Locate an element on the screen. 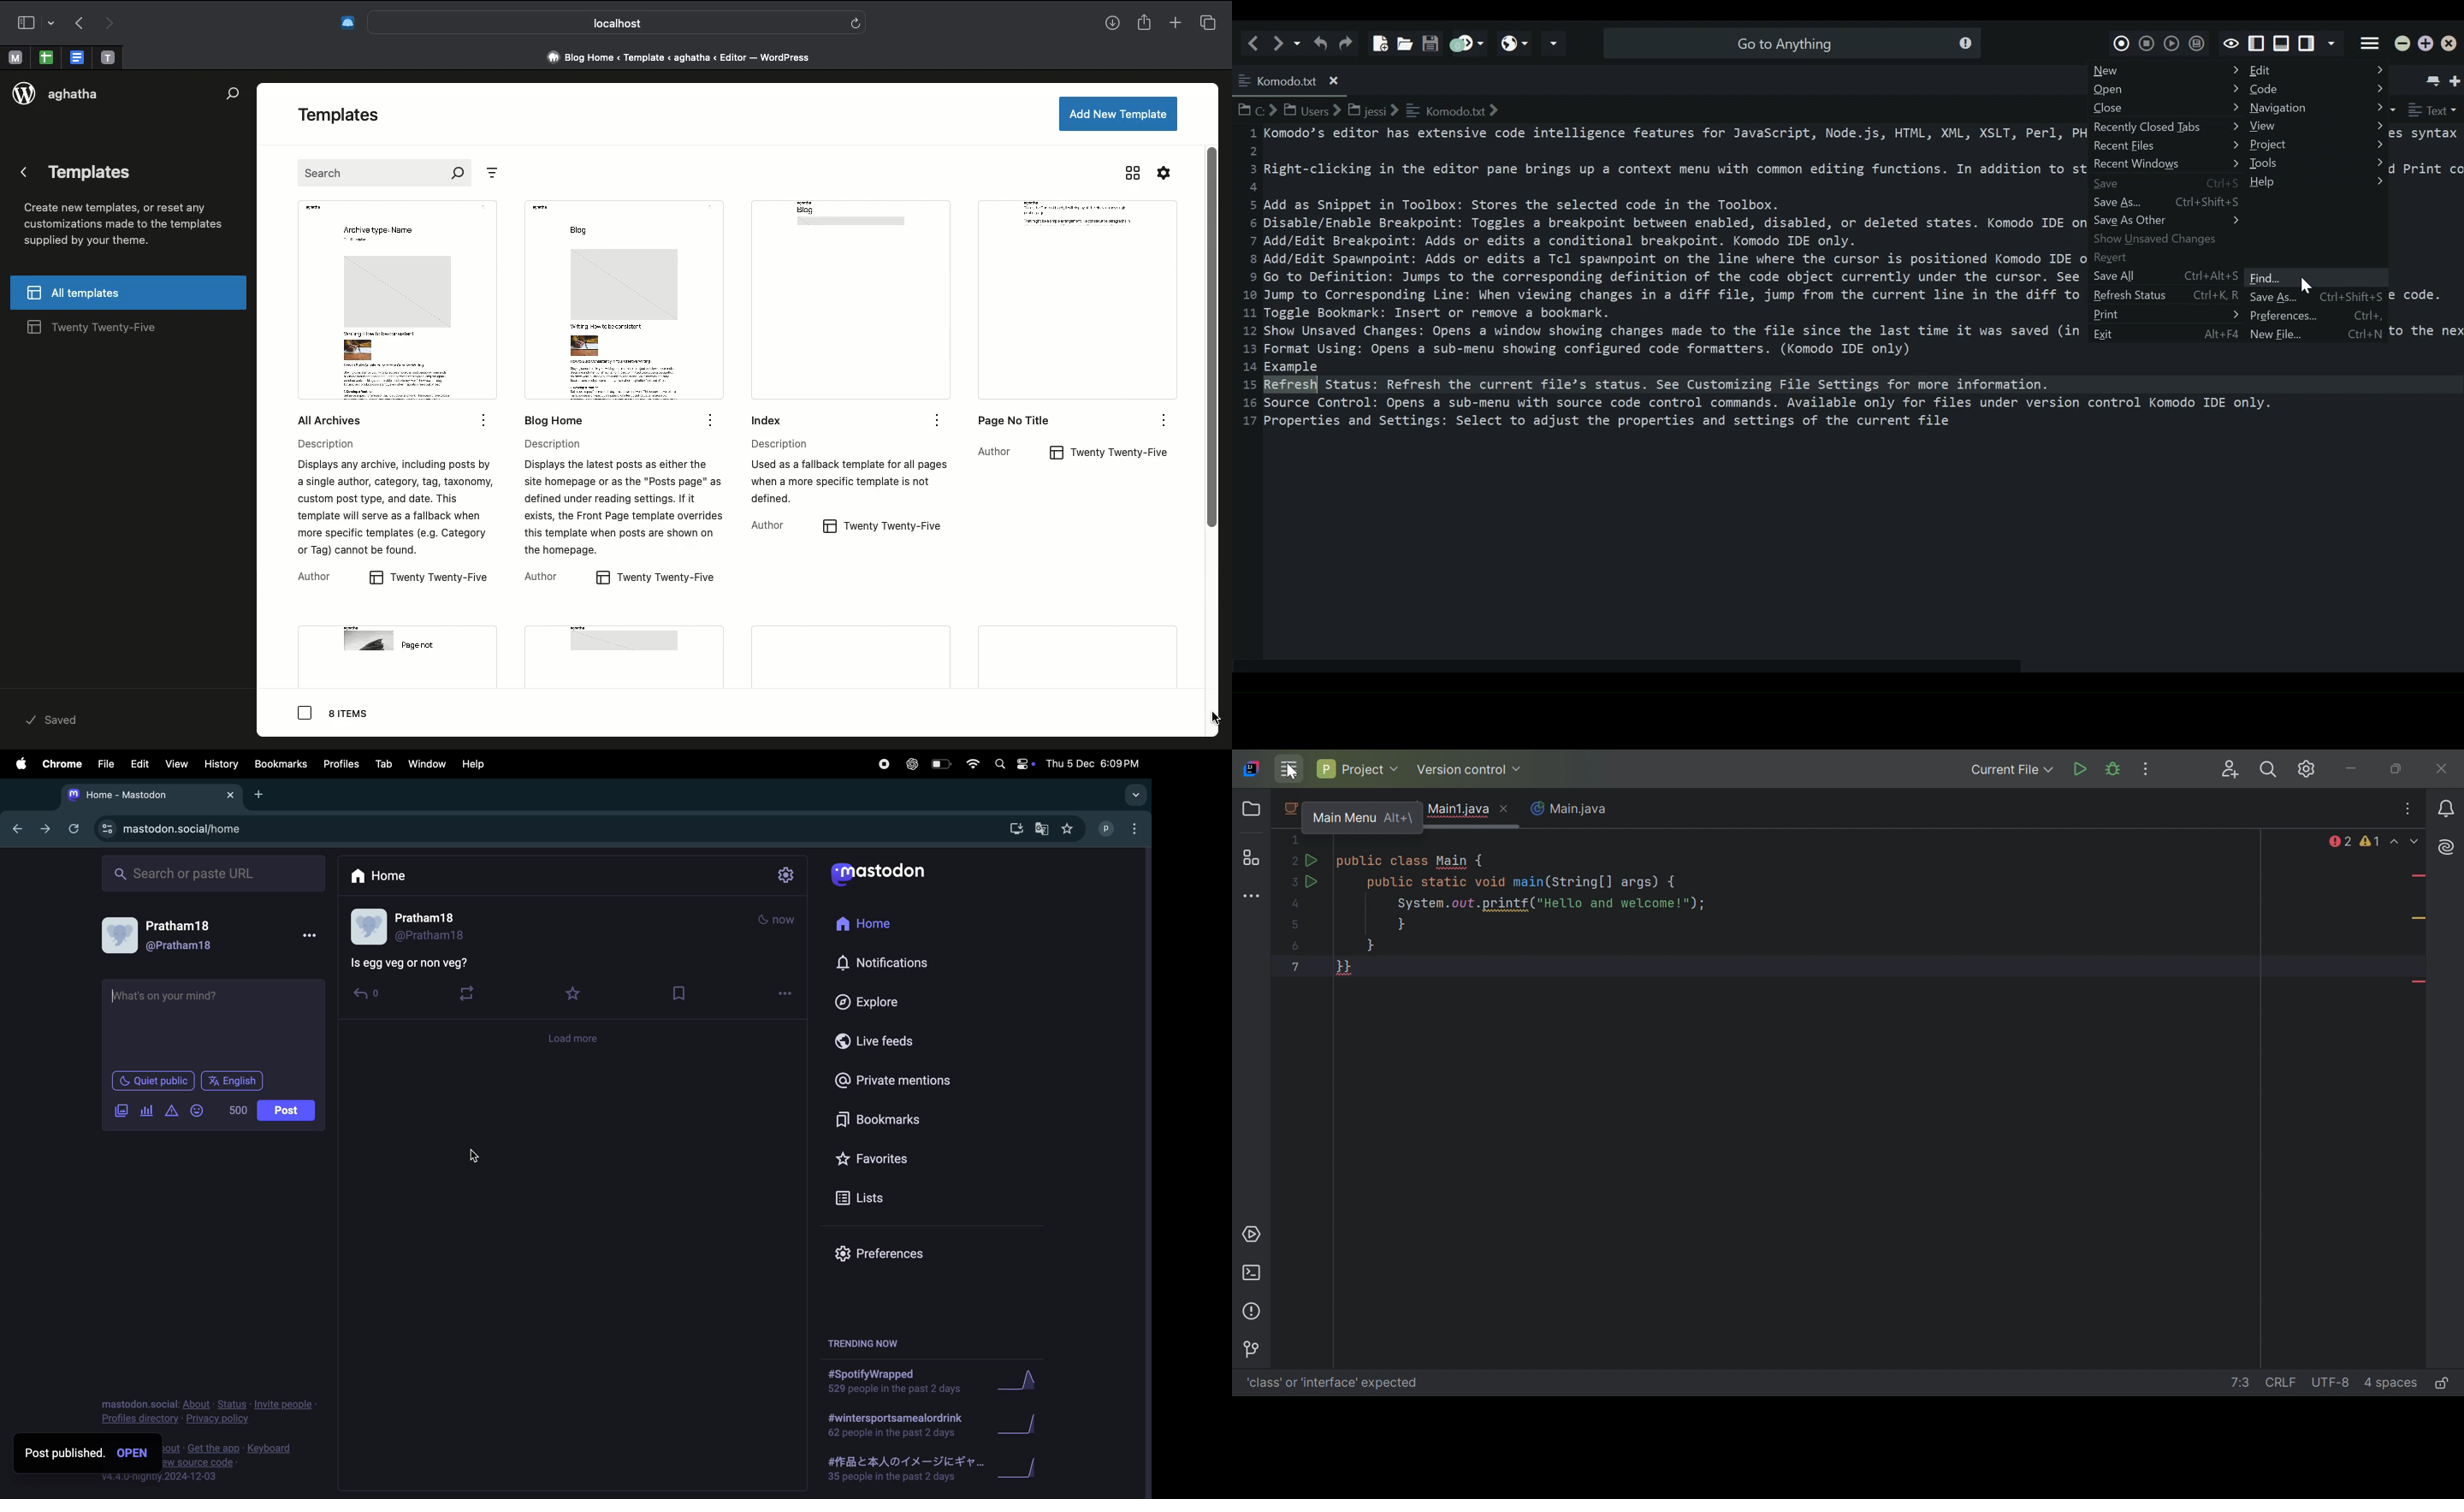 This screenshot has width=2464, height=1512. Recently Closed Tabs is located at coordinates (2163, 128).